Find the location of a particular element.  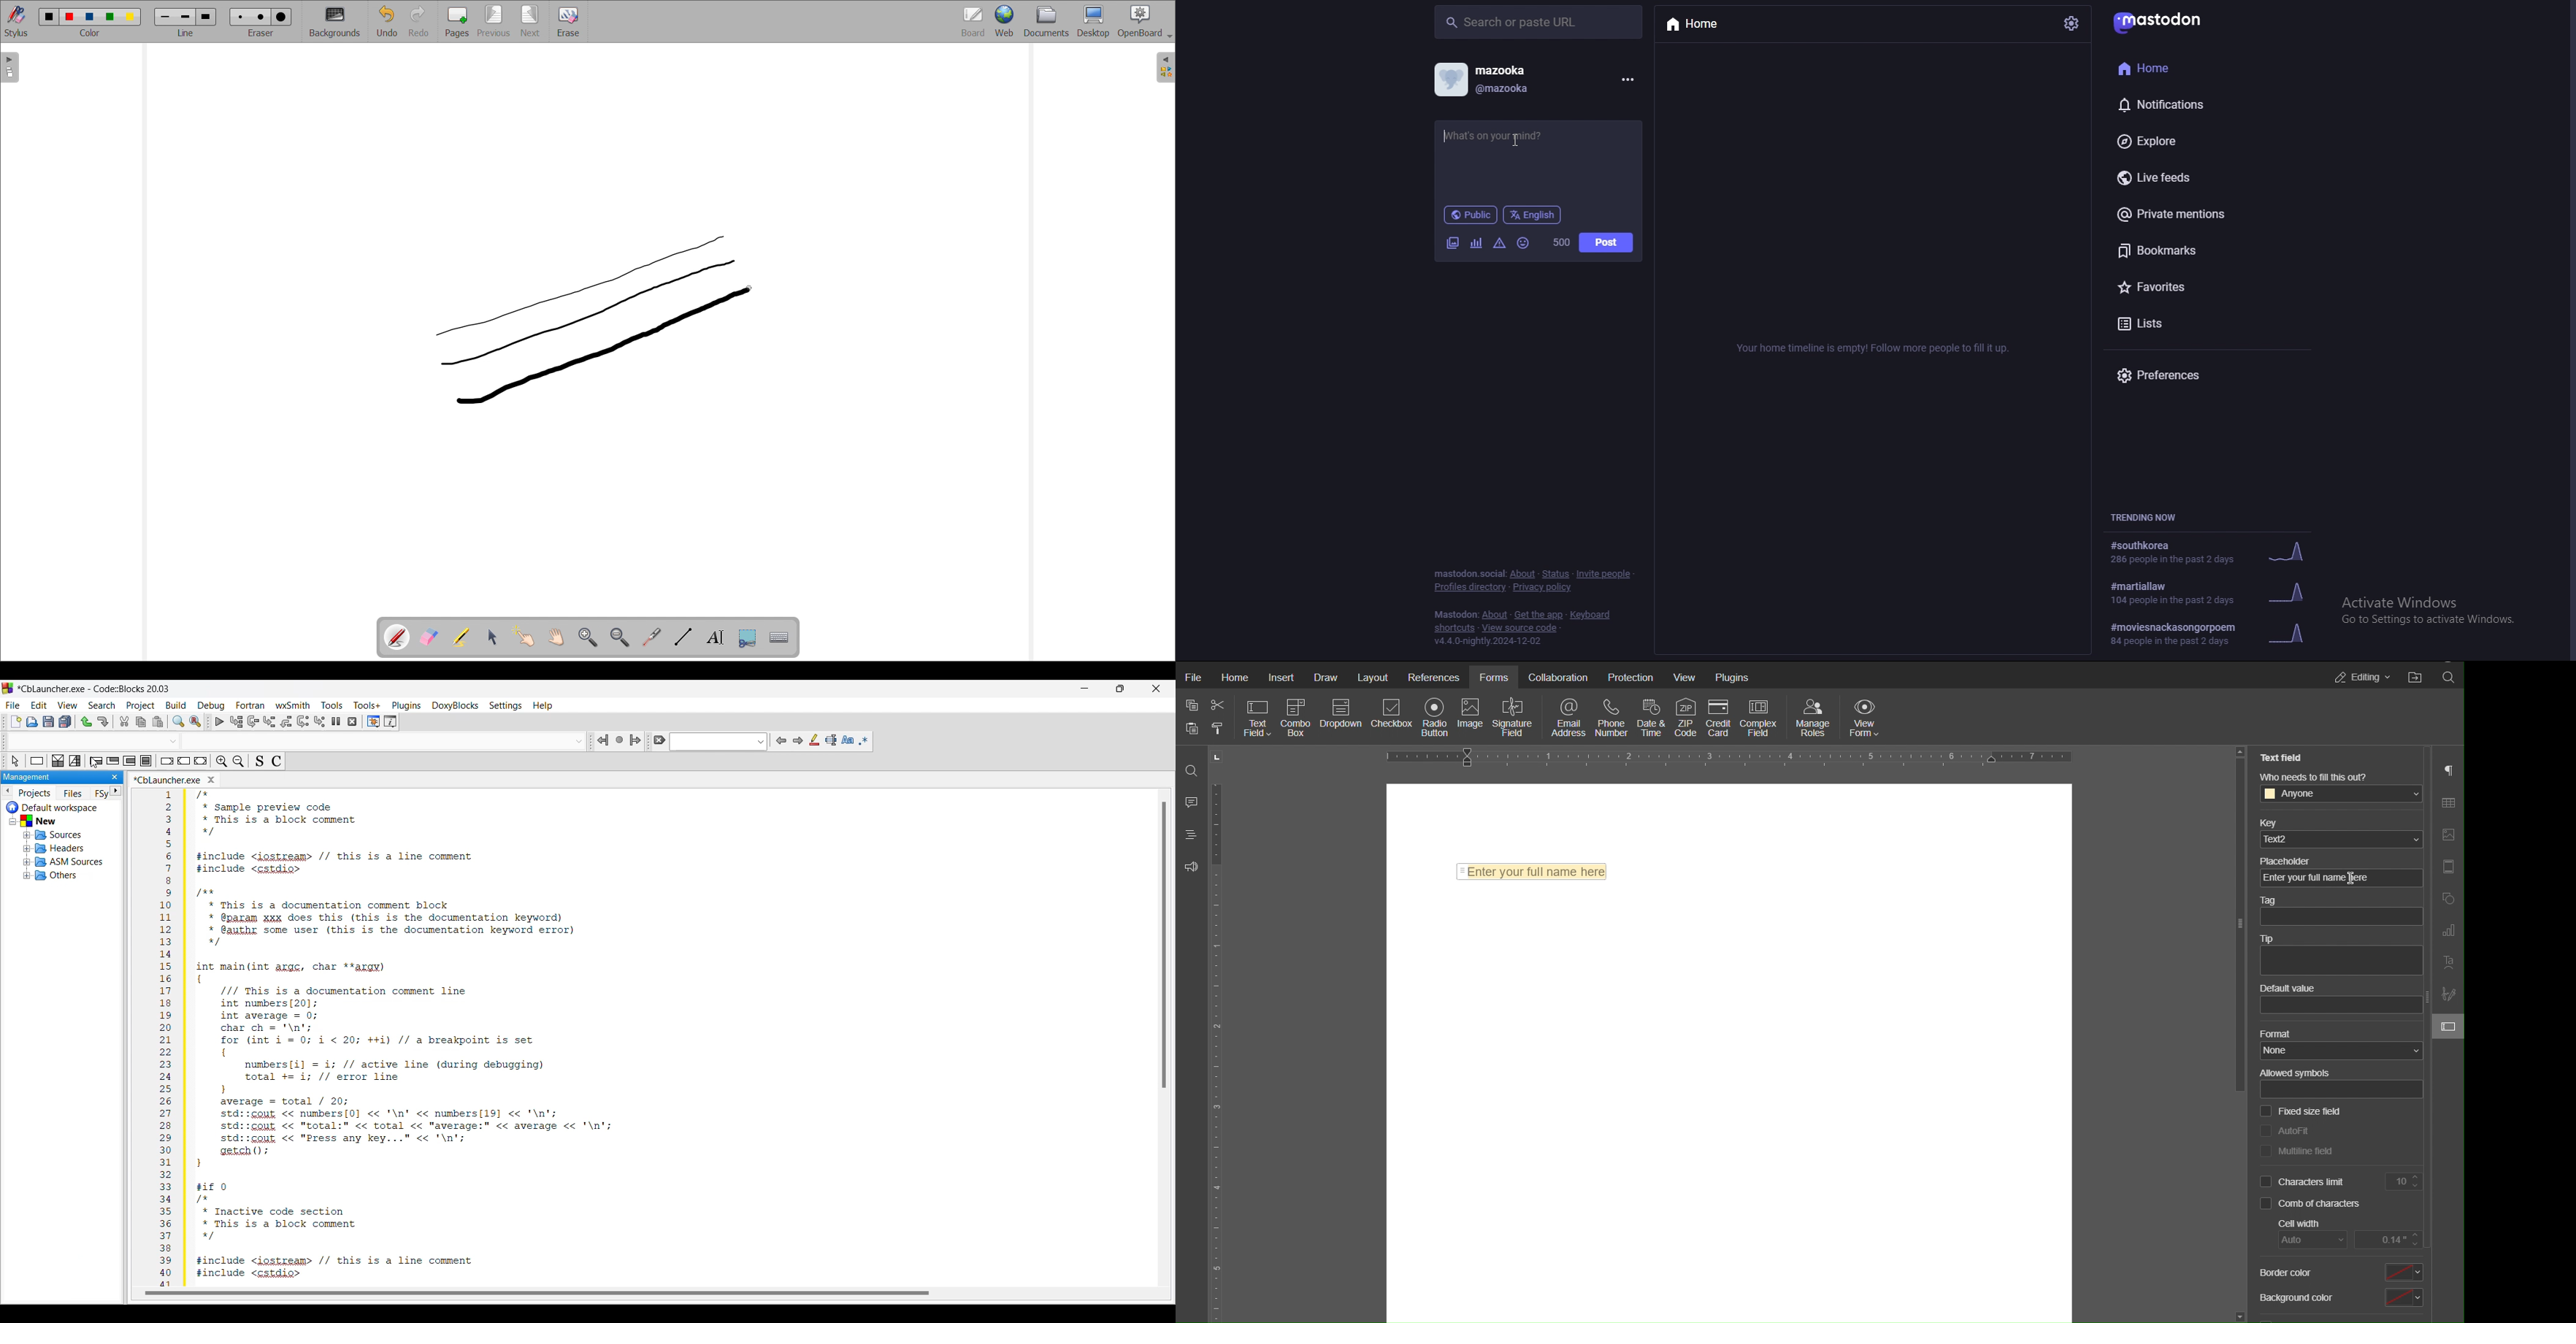

Tools menu is located at coordinates (332, 705).